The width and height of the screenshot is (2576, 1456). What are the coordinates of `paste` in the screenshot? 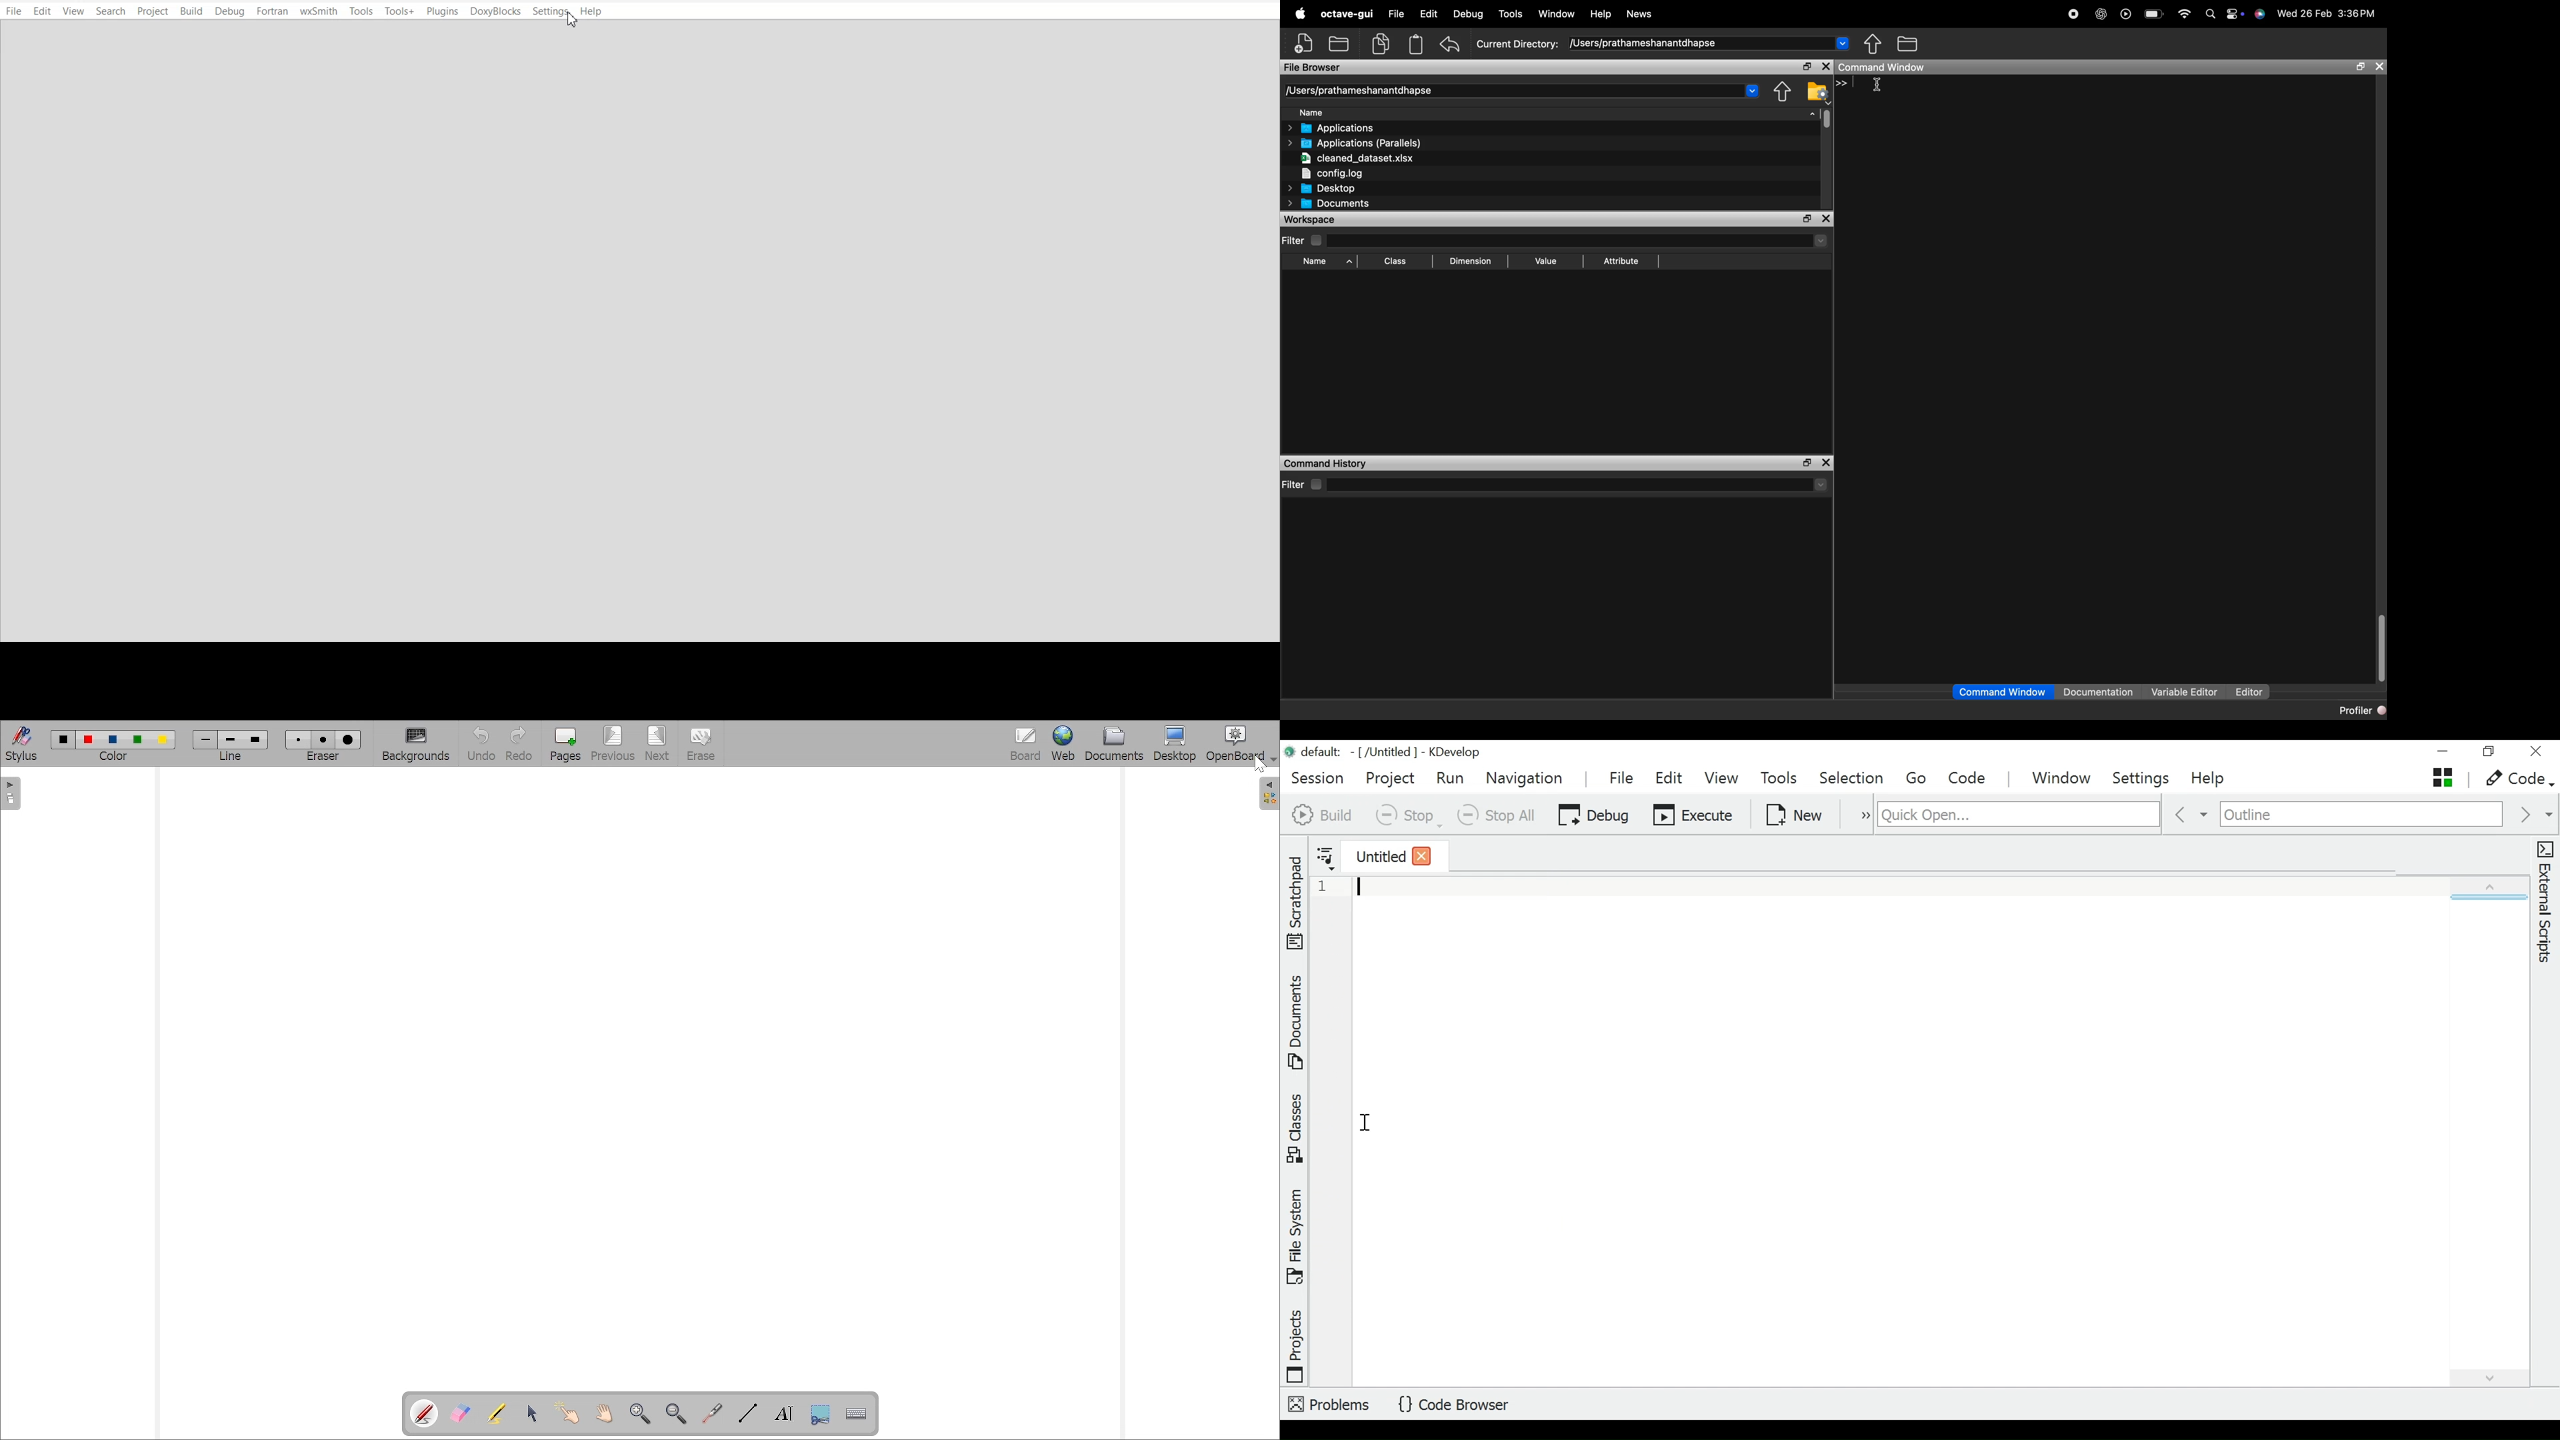 It's located at (1417, 45).